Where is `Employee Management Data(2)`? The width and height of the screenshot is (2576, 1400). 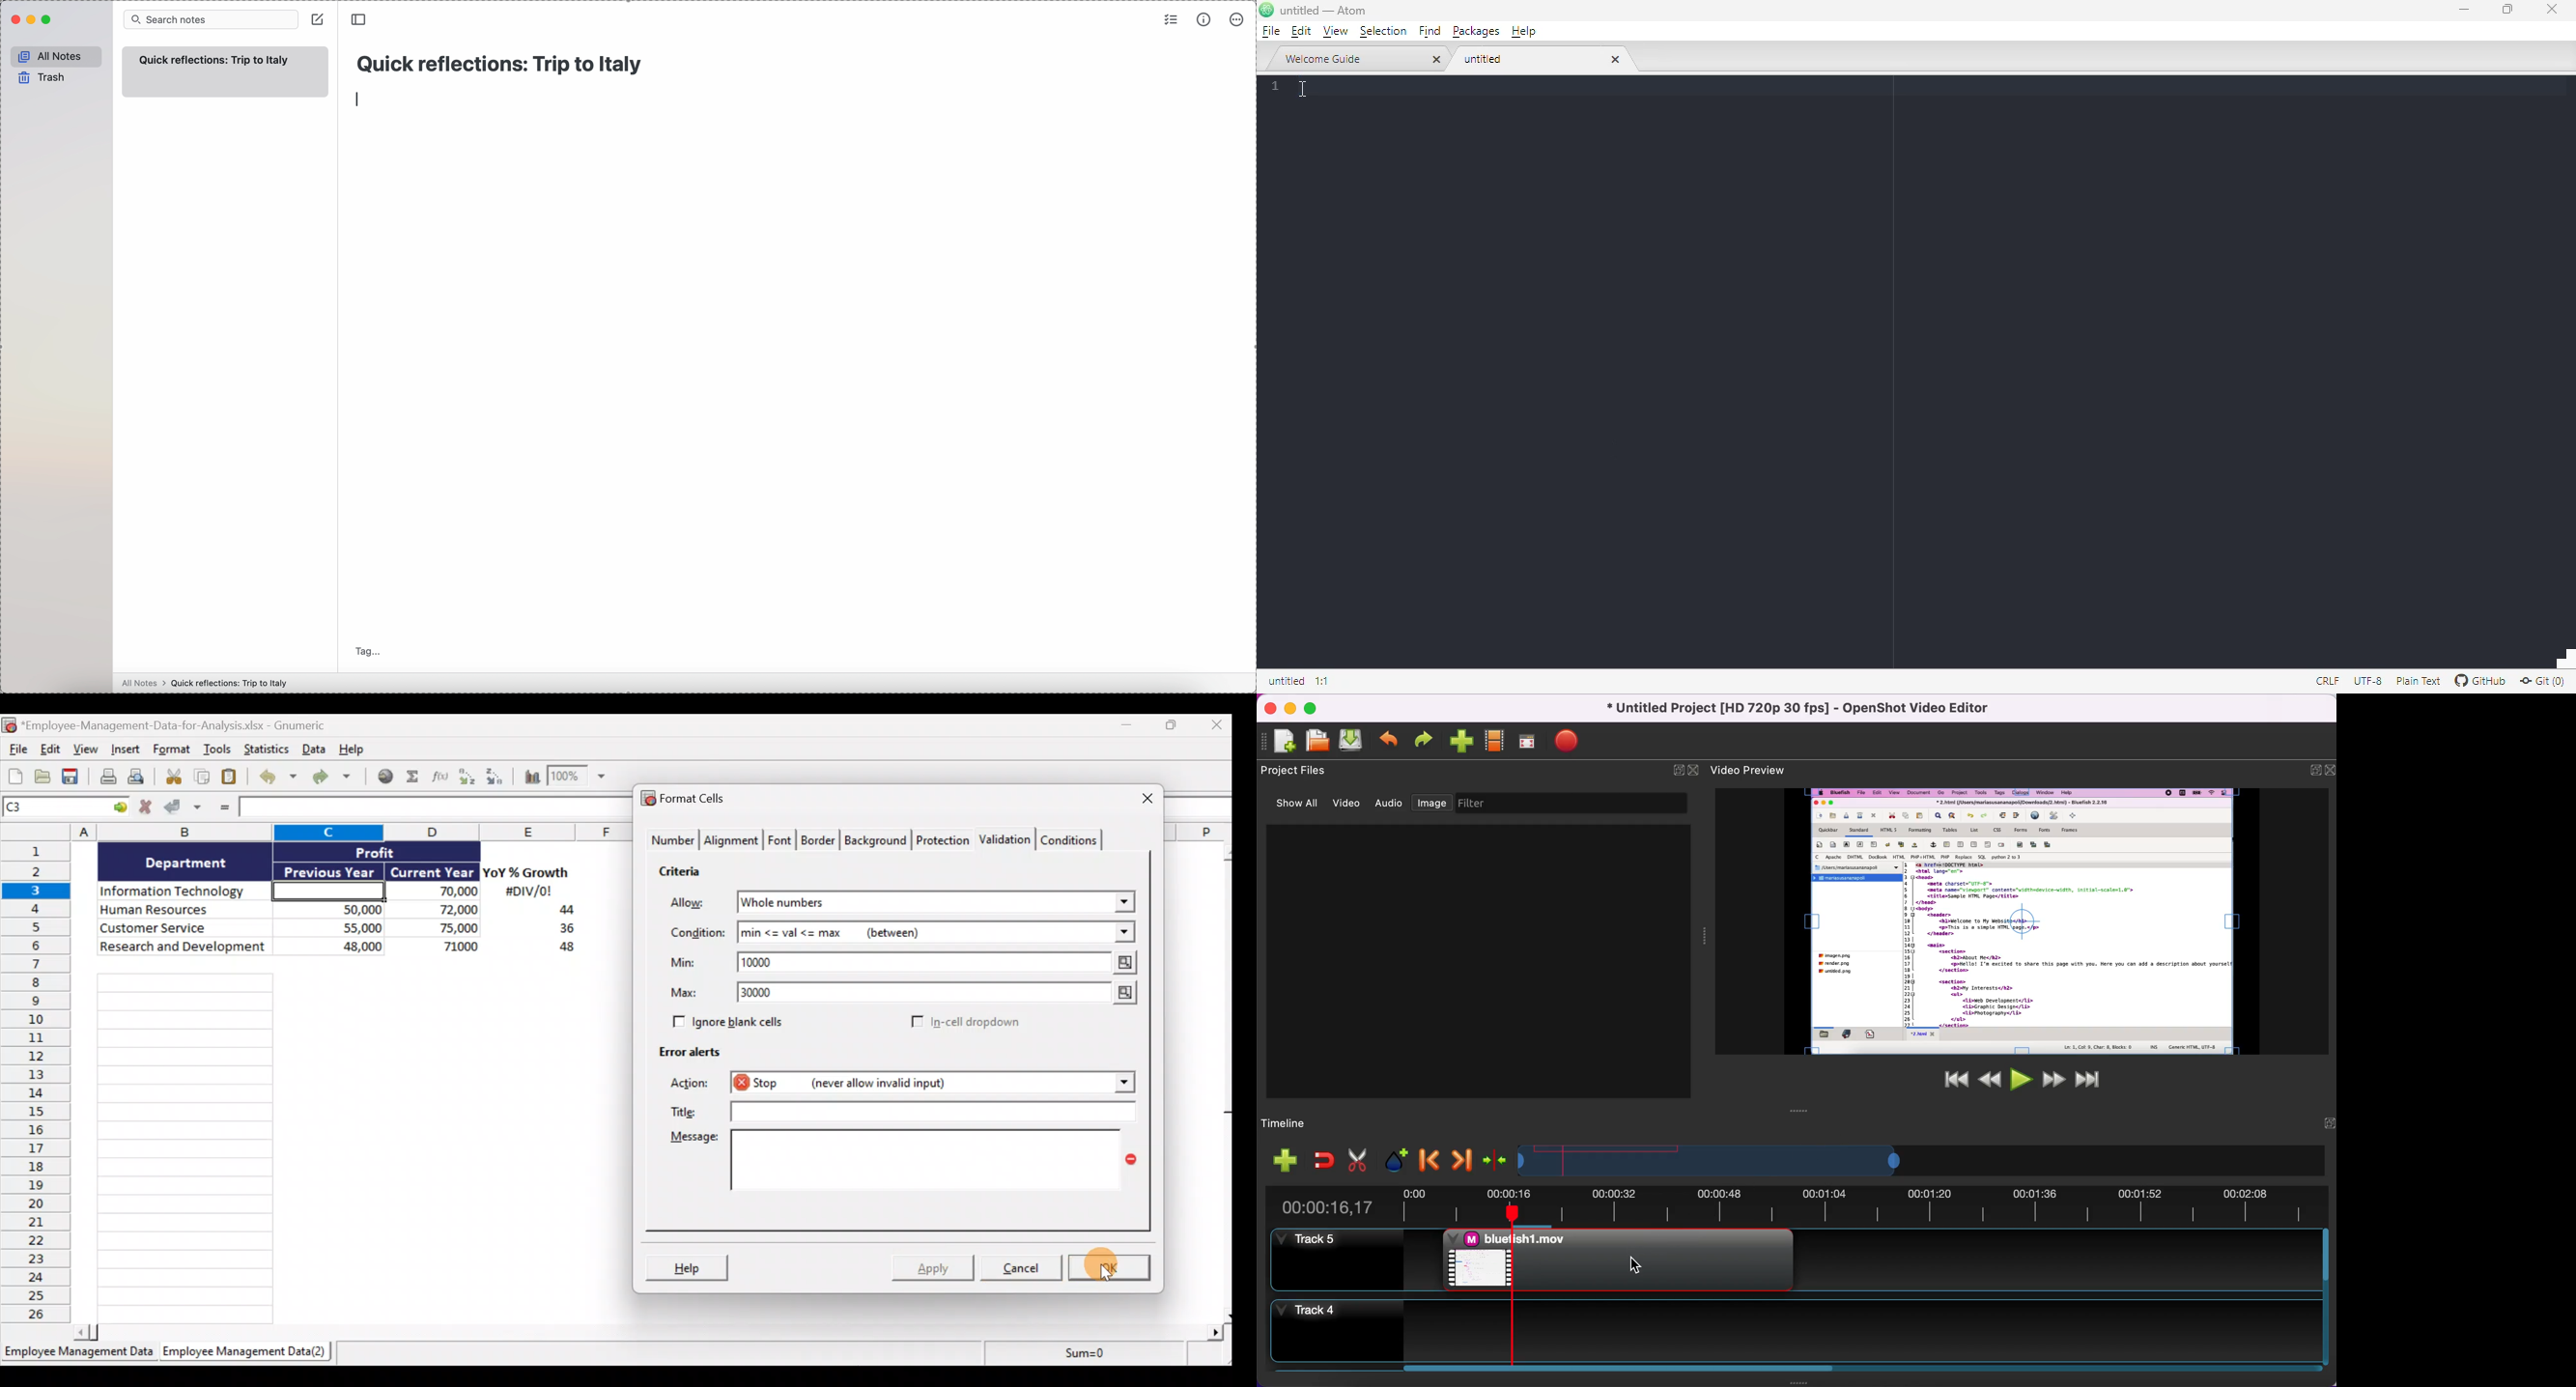 Employee Management Data(2) is located at coordinates (242, 1354).